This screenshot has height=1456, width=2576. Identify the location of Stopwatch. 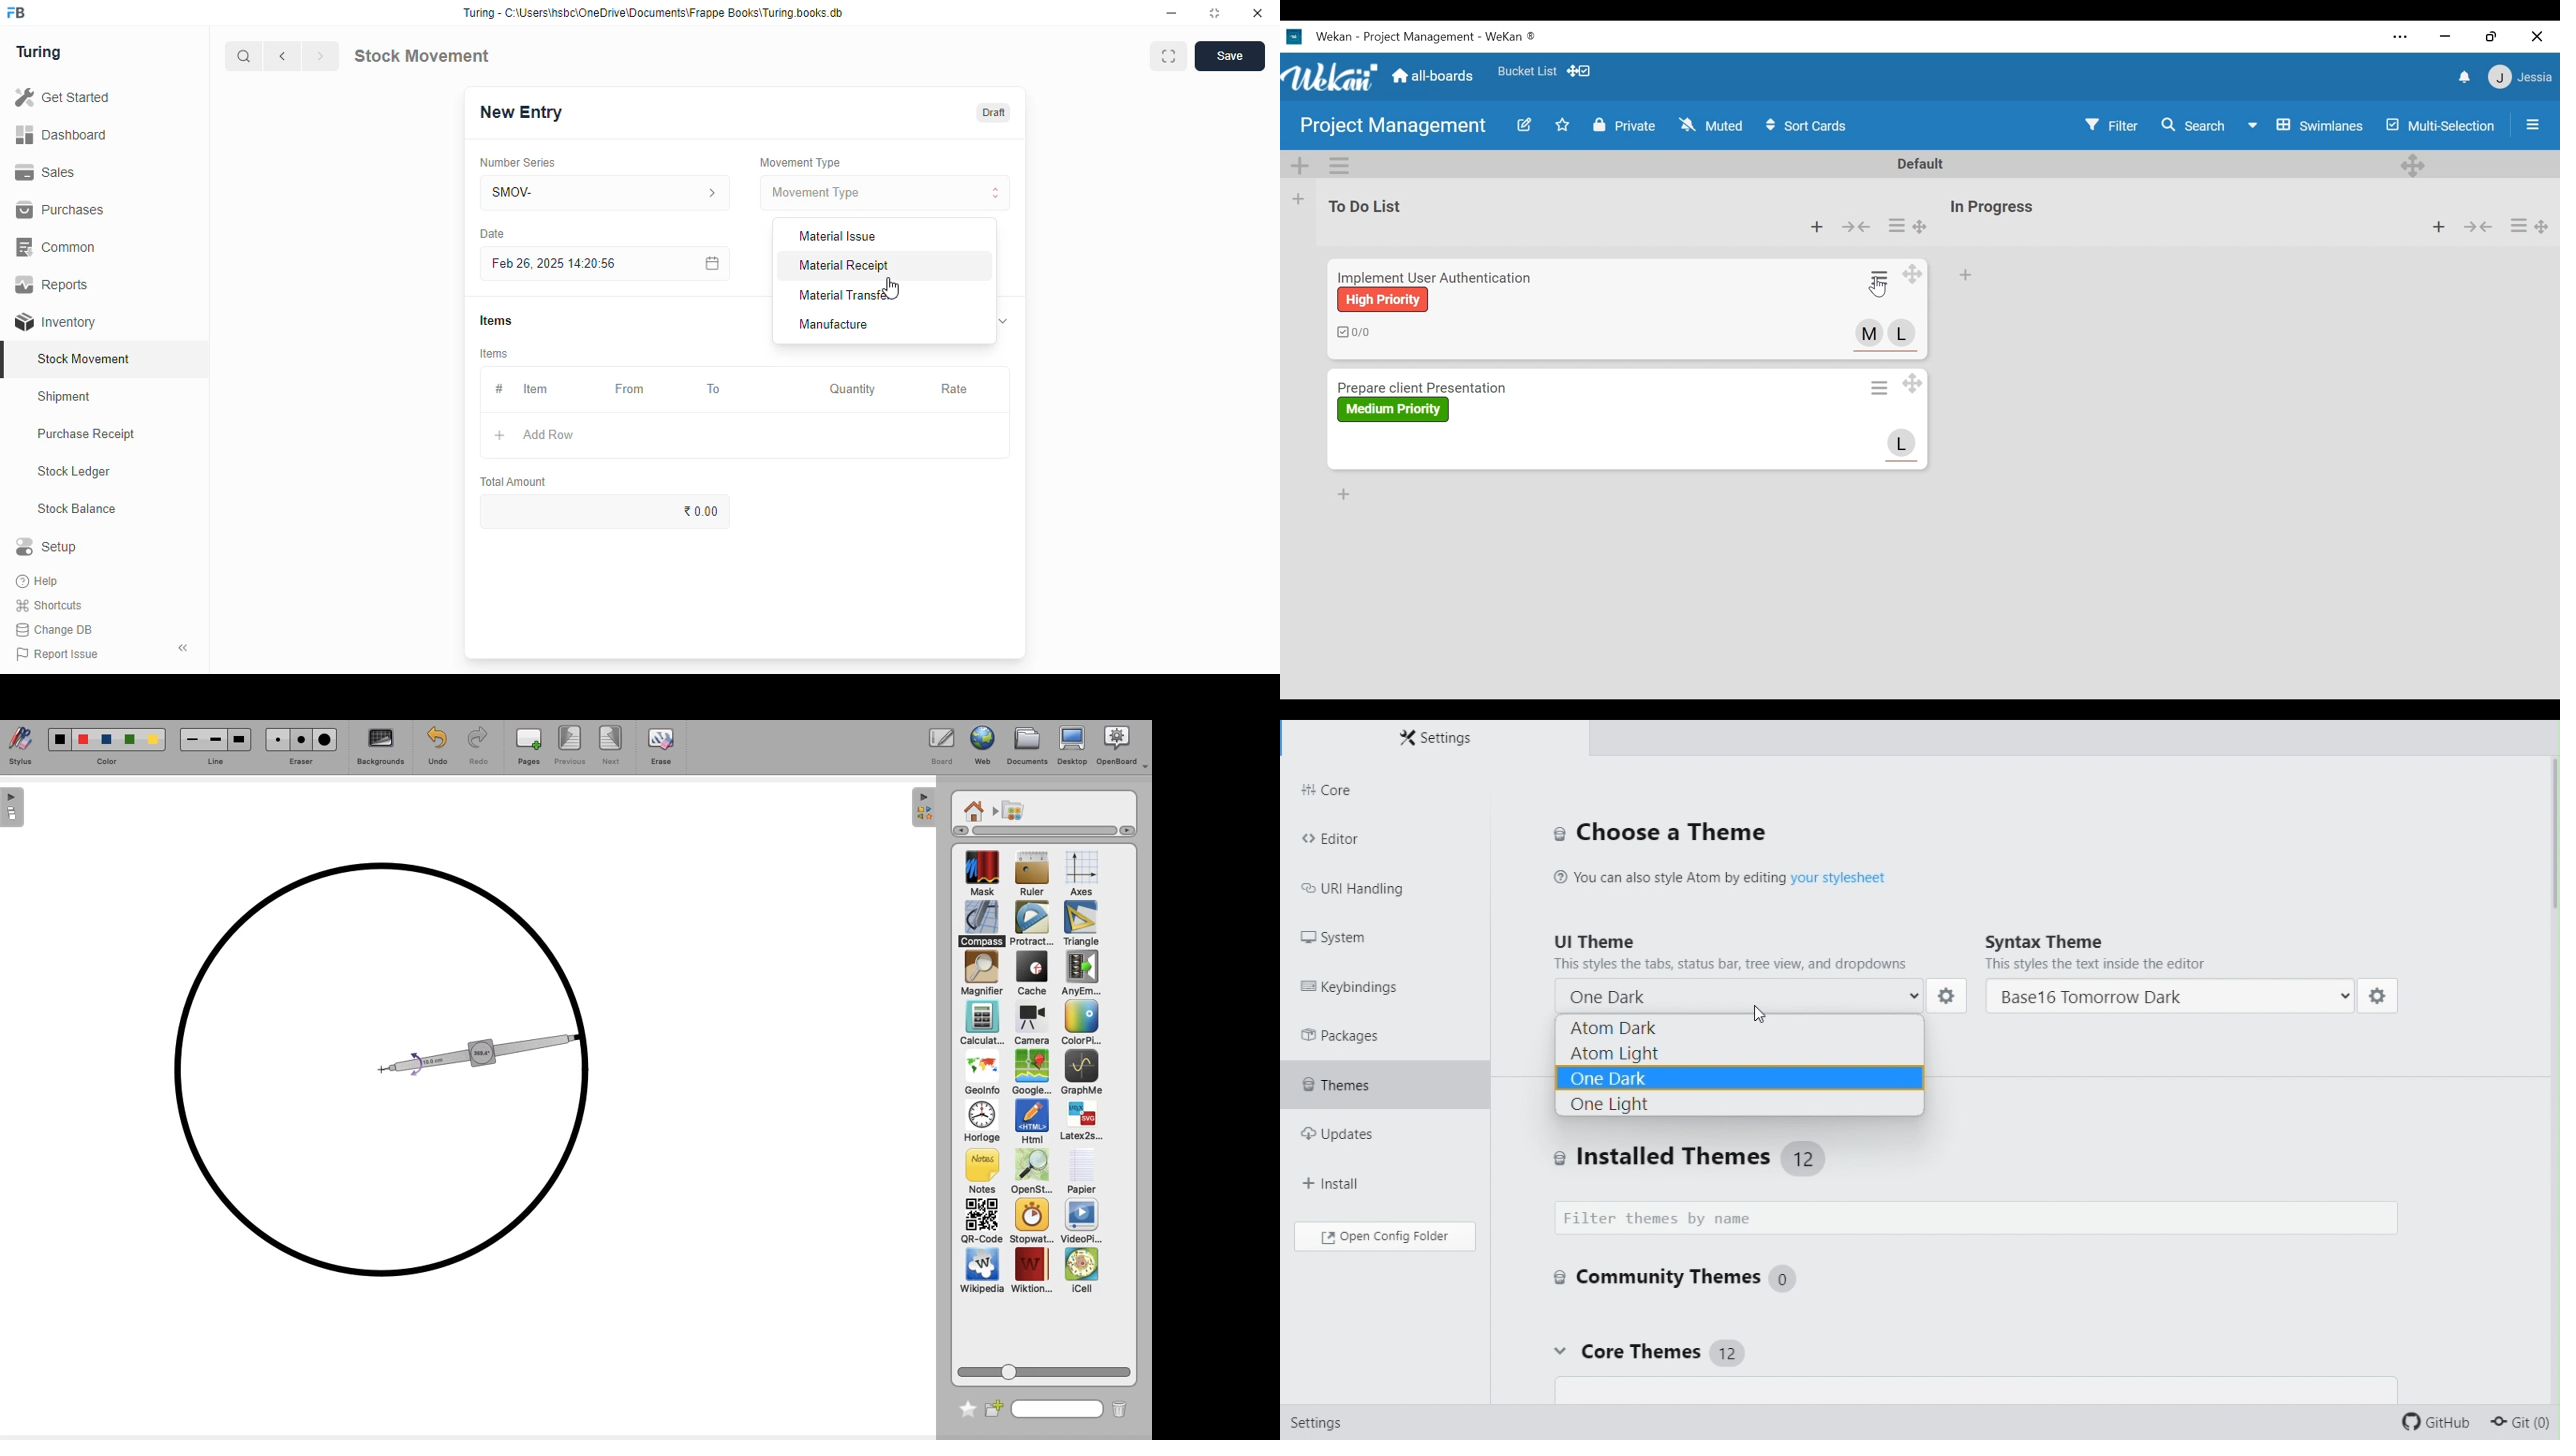
(1030, 1222).